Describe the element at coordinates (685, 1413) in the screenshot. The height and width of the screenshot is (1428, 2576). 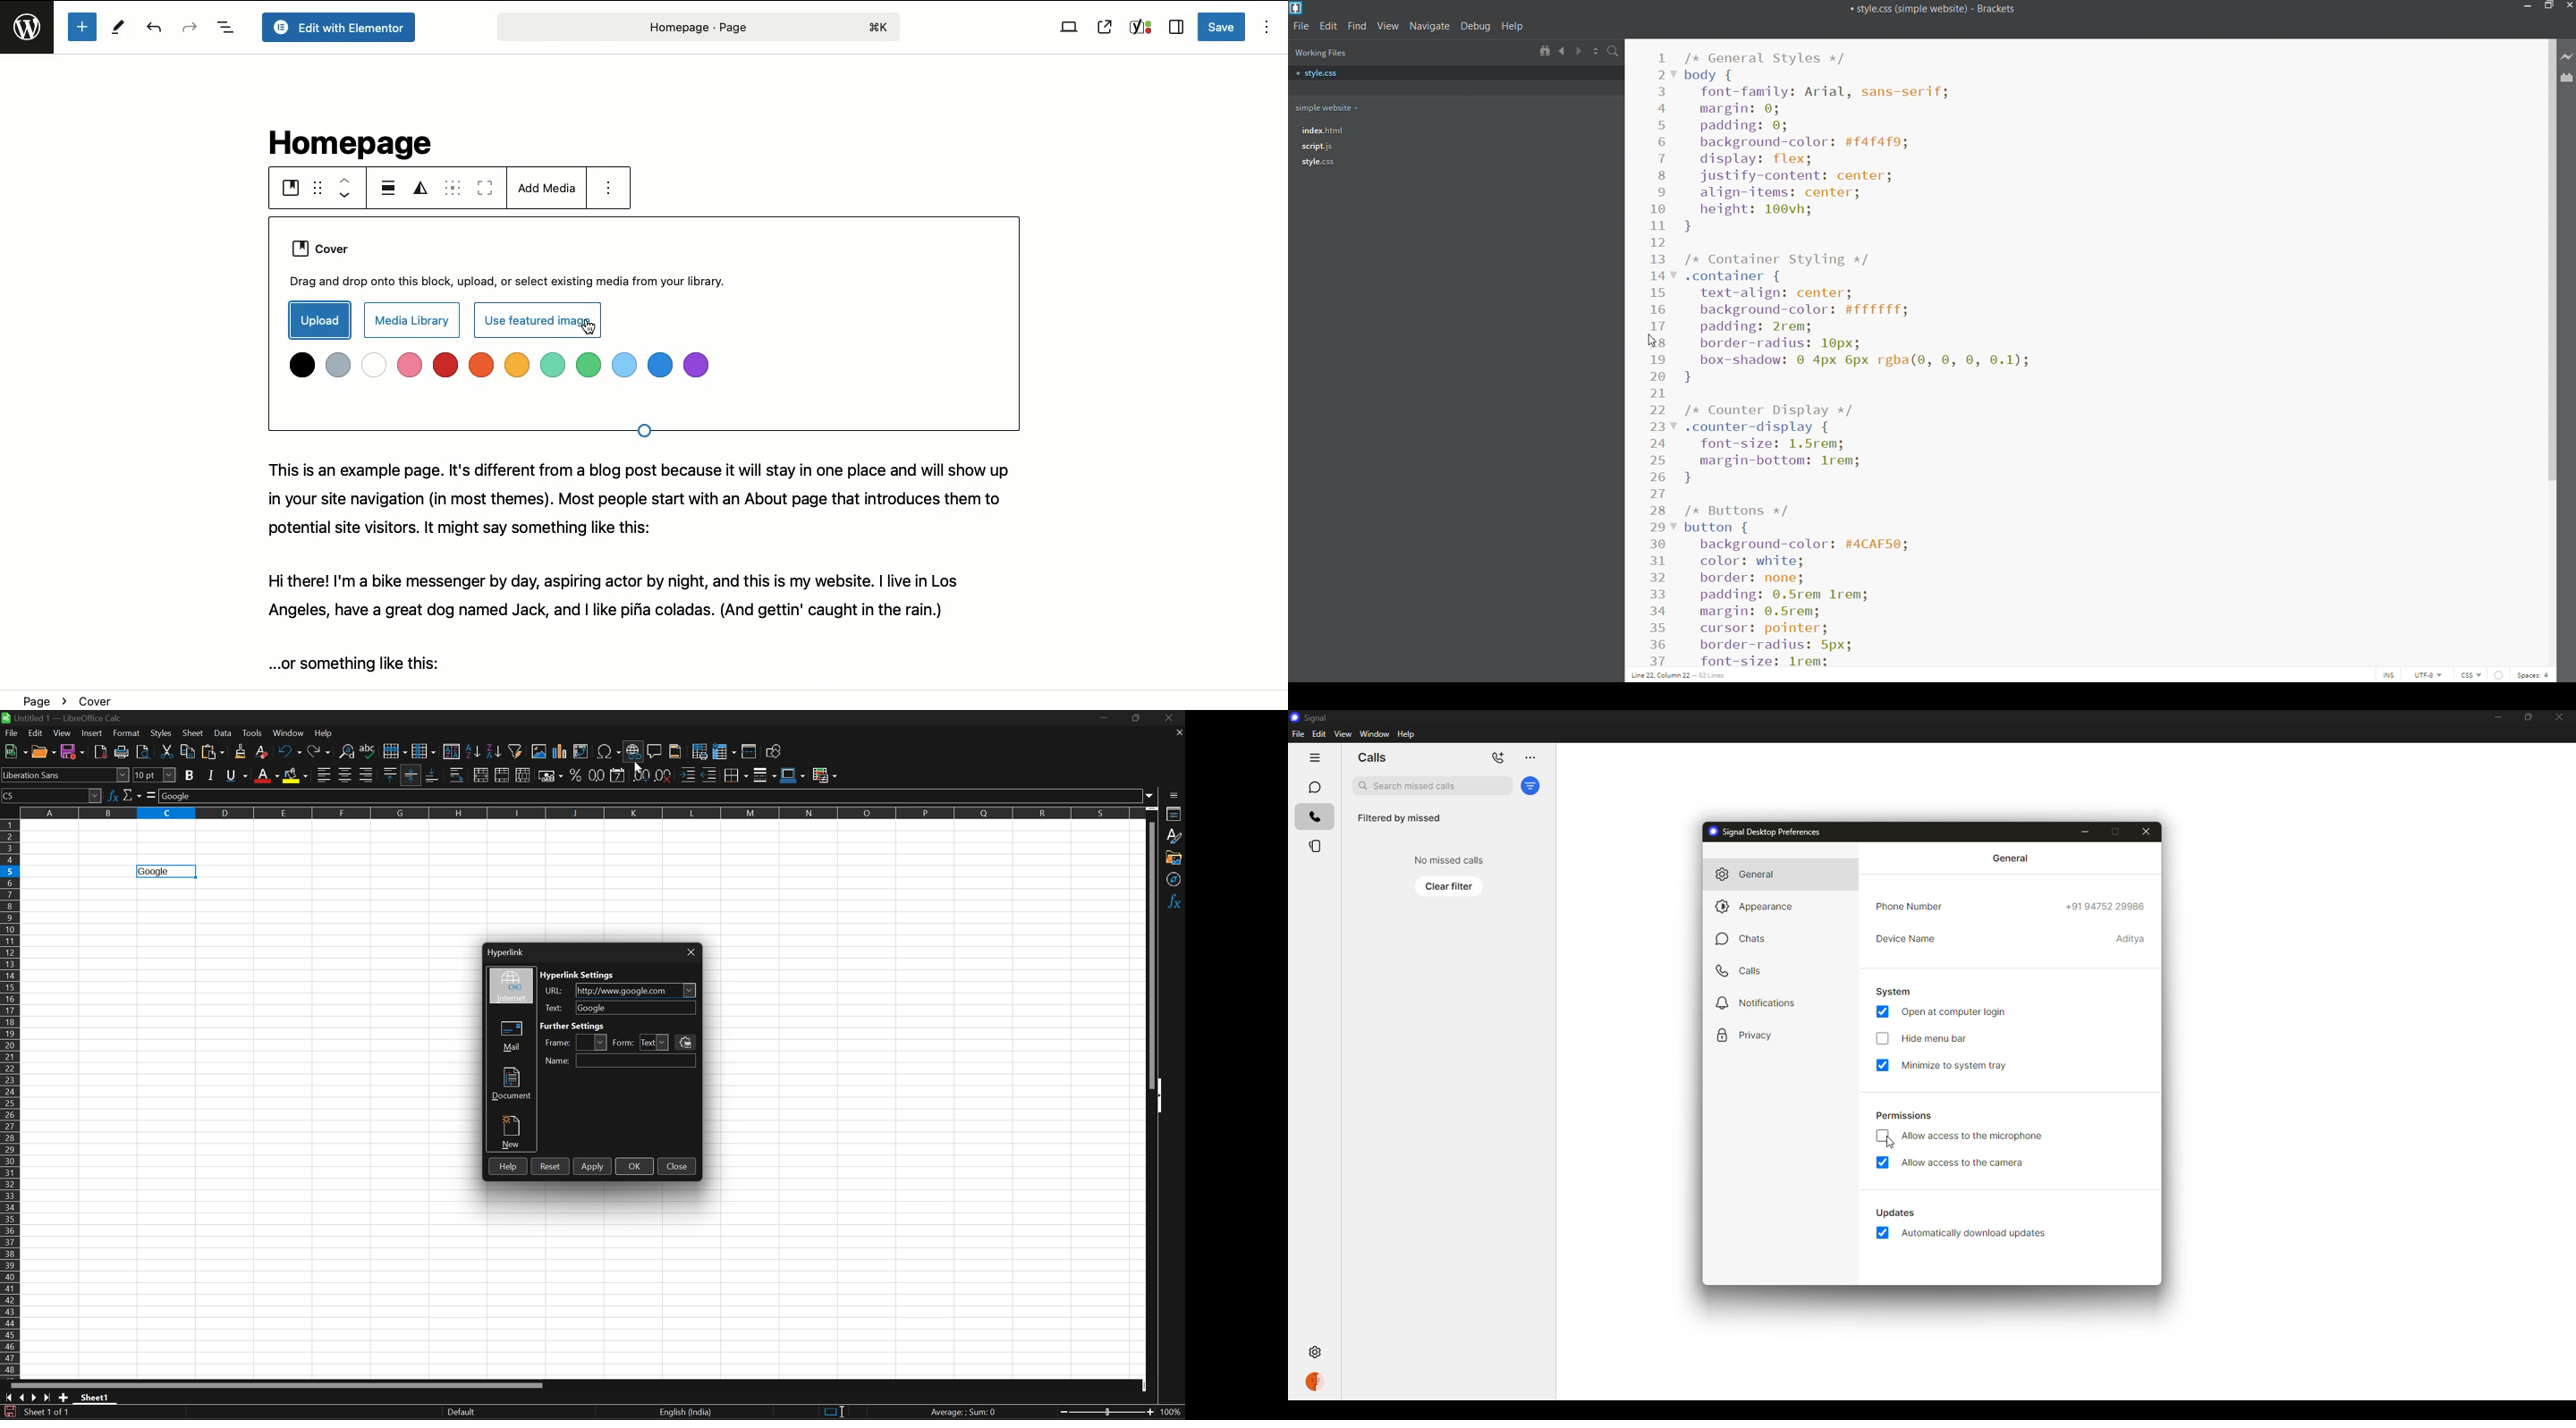
I see `English (India)` at that location.